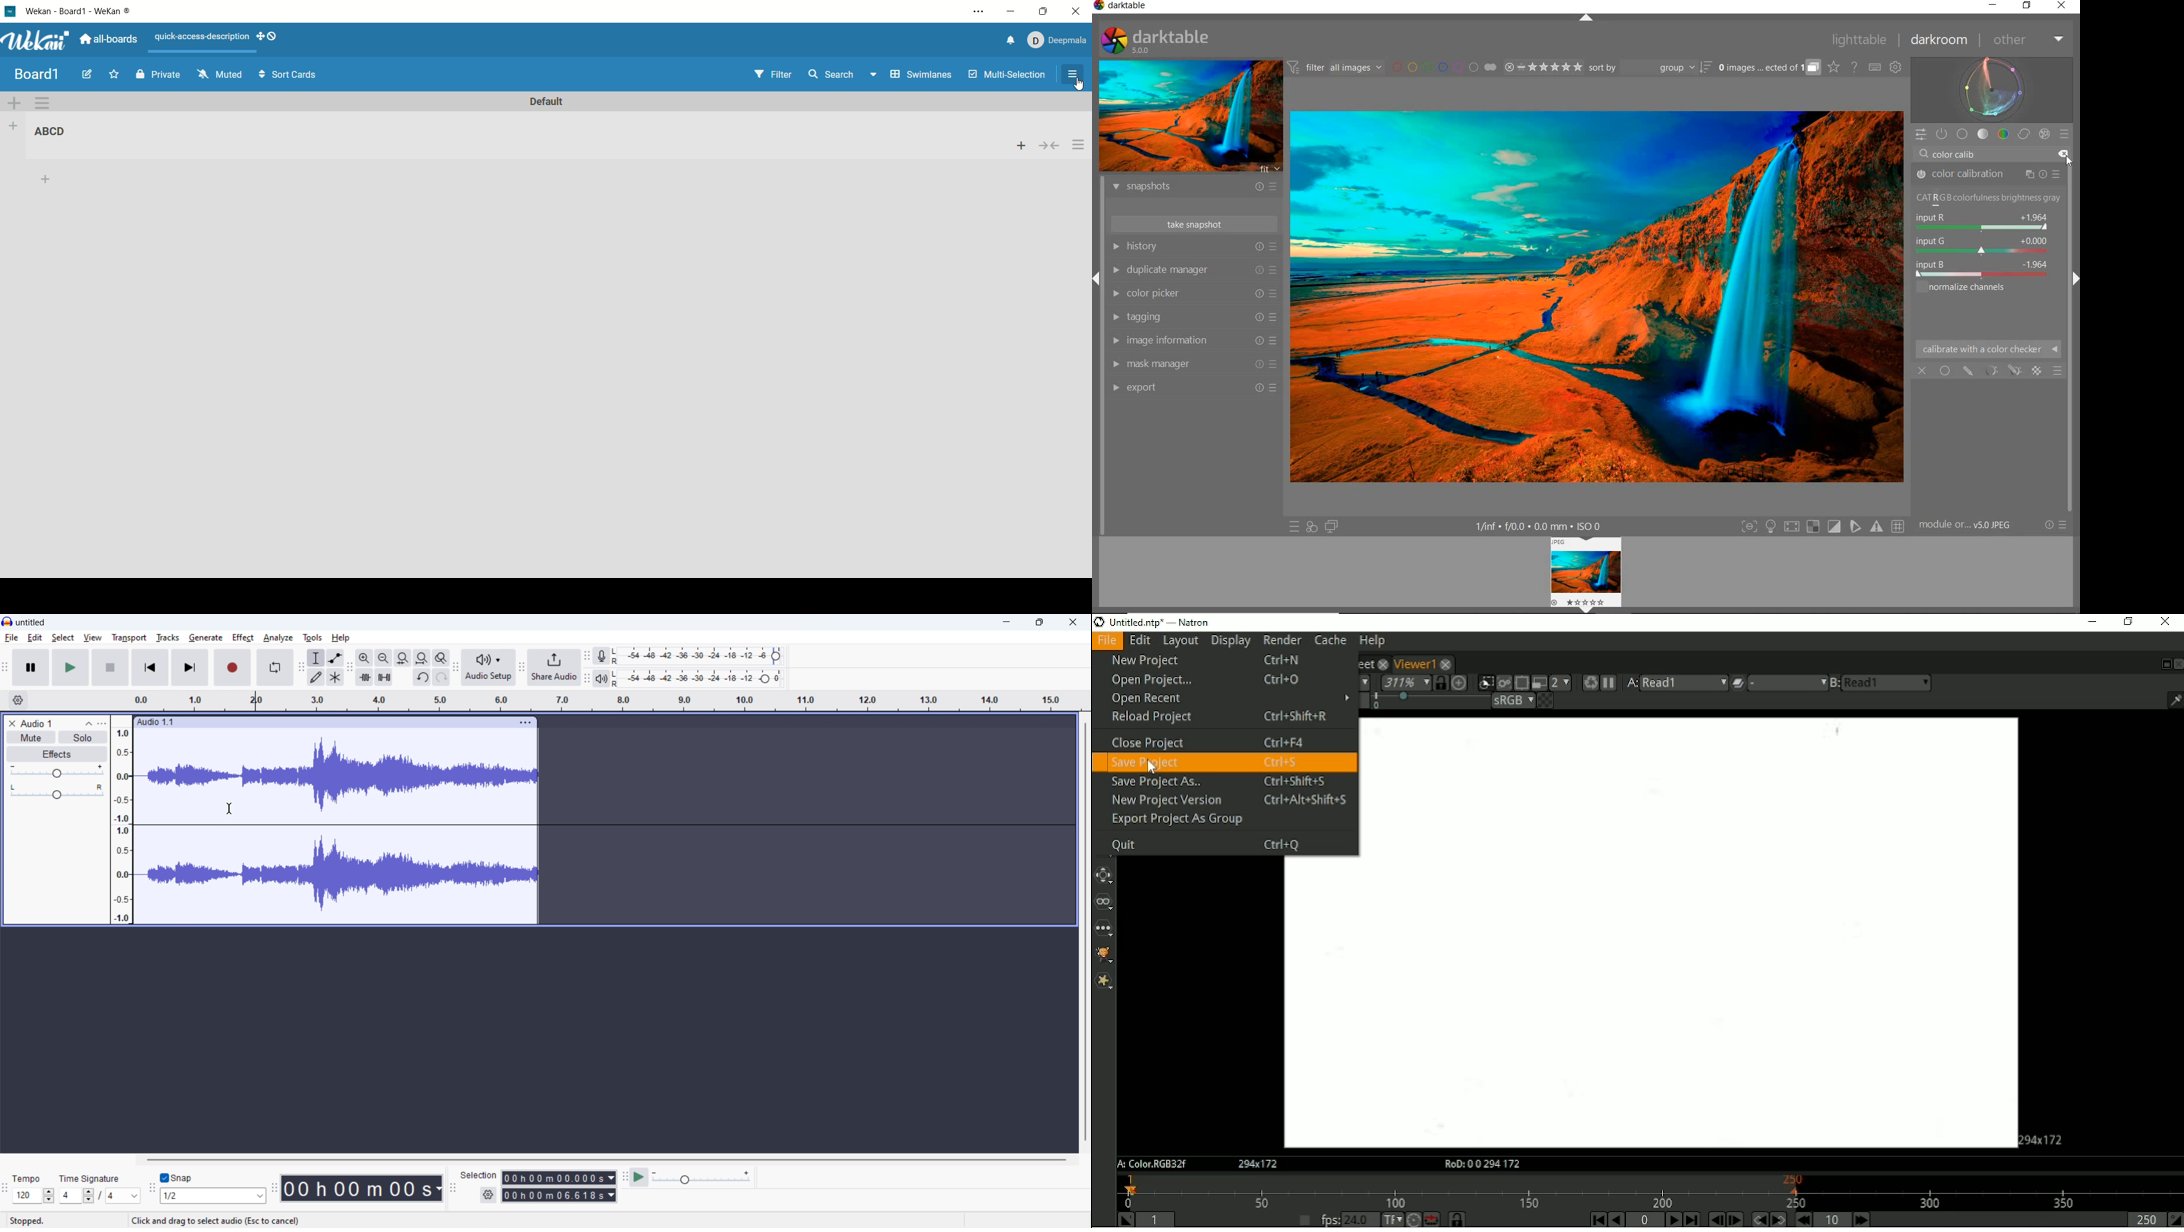 The image size is (2184, 1232). What do you see at coordinates (1822, 527) in the screenshot?
I see `TOGGLE MODES` at bounding box center [1822, 527].